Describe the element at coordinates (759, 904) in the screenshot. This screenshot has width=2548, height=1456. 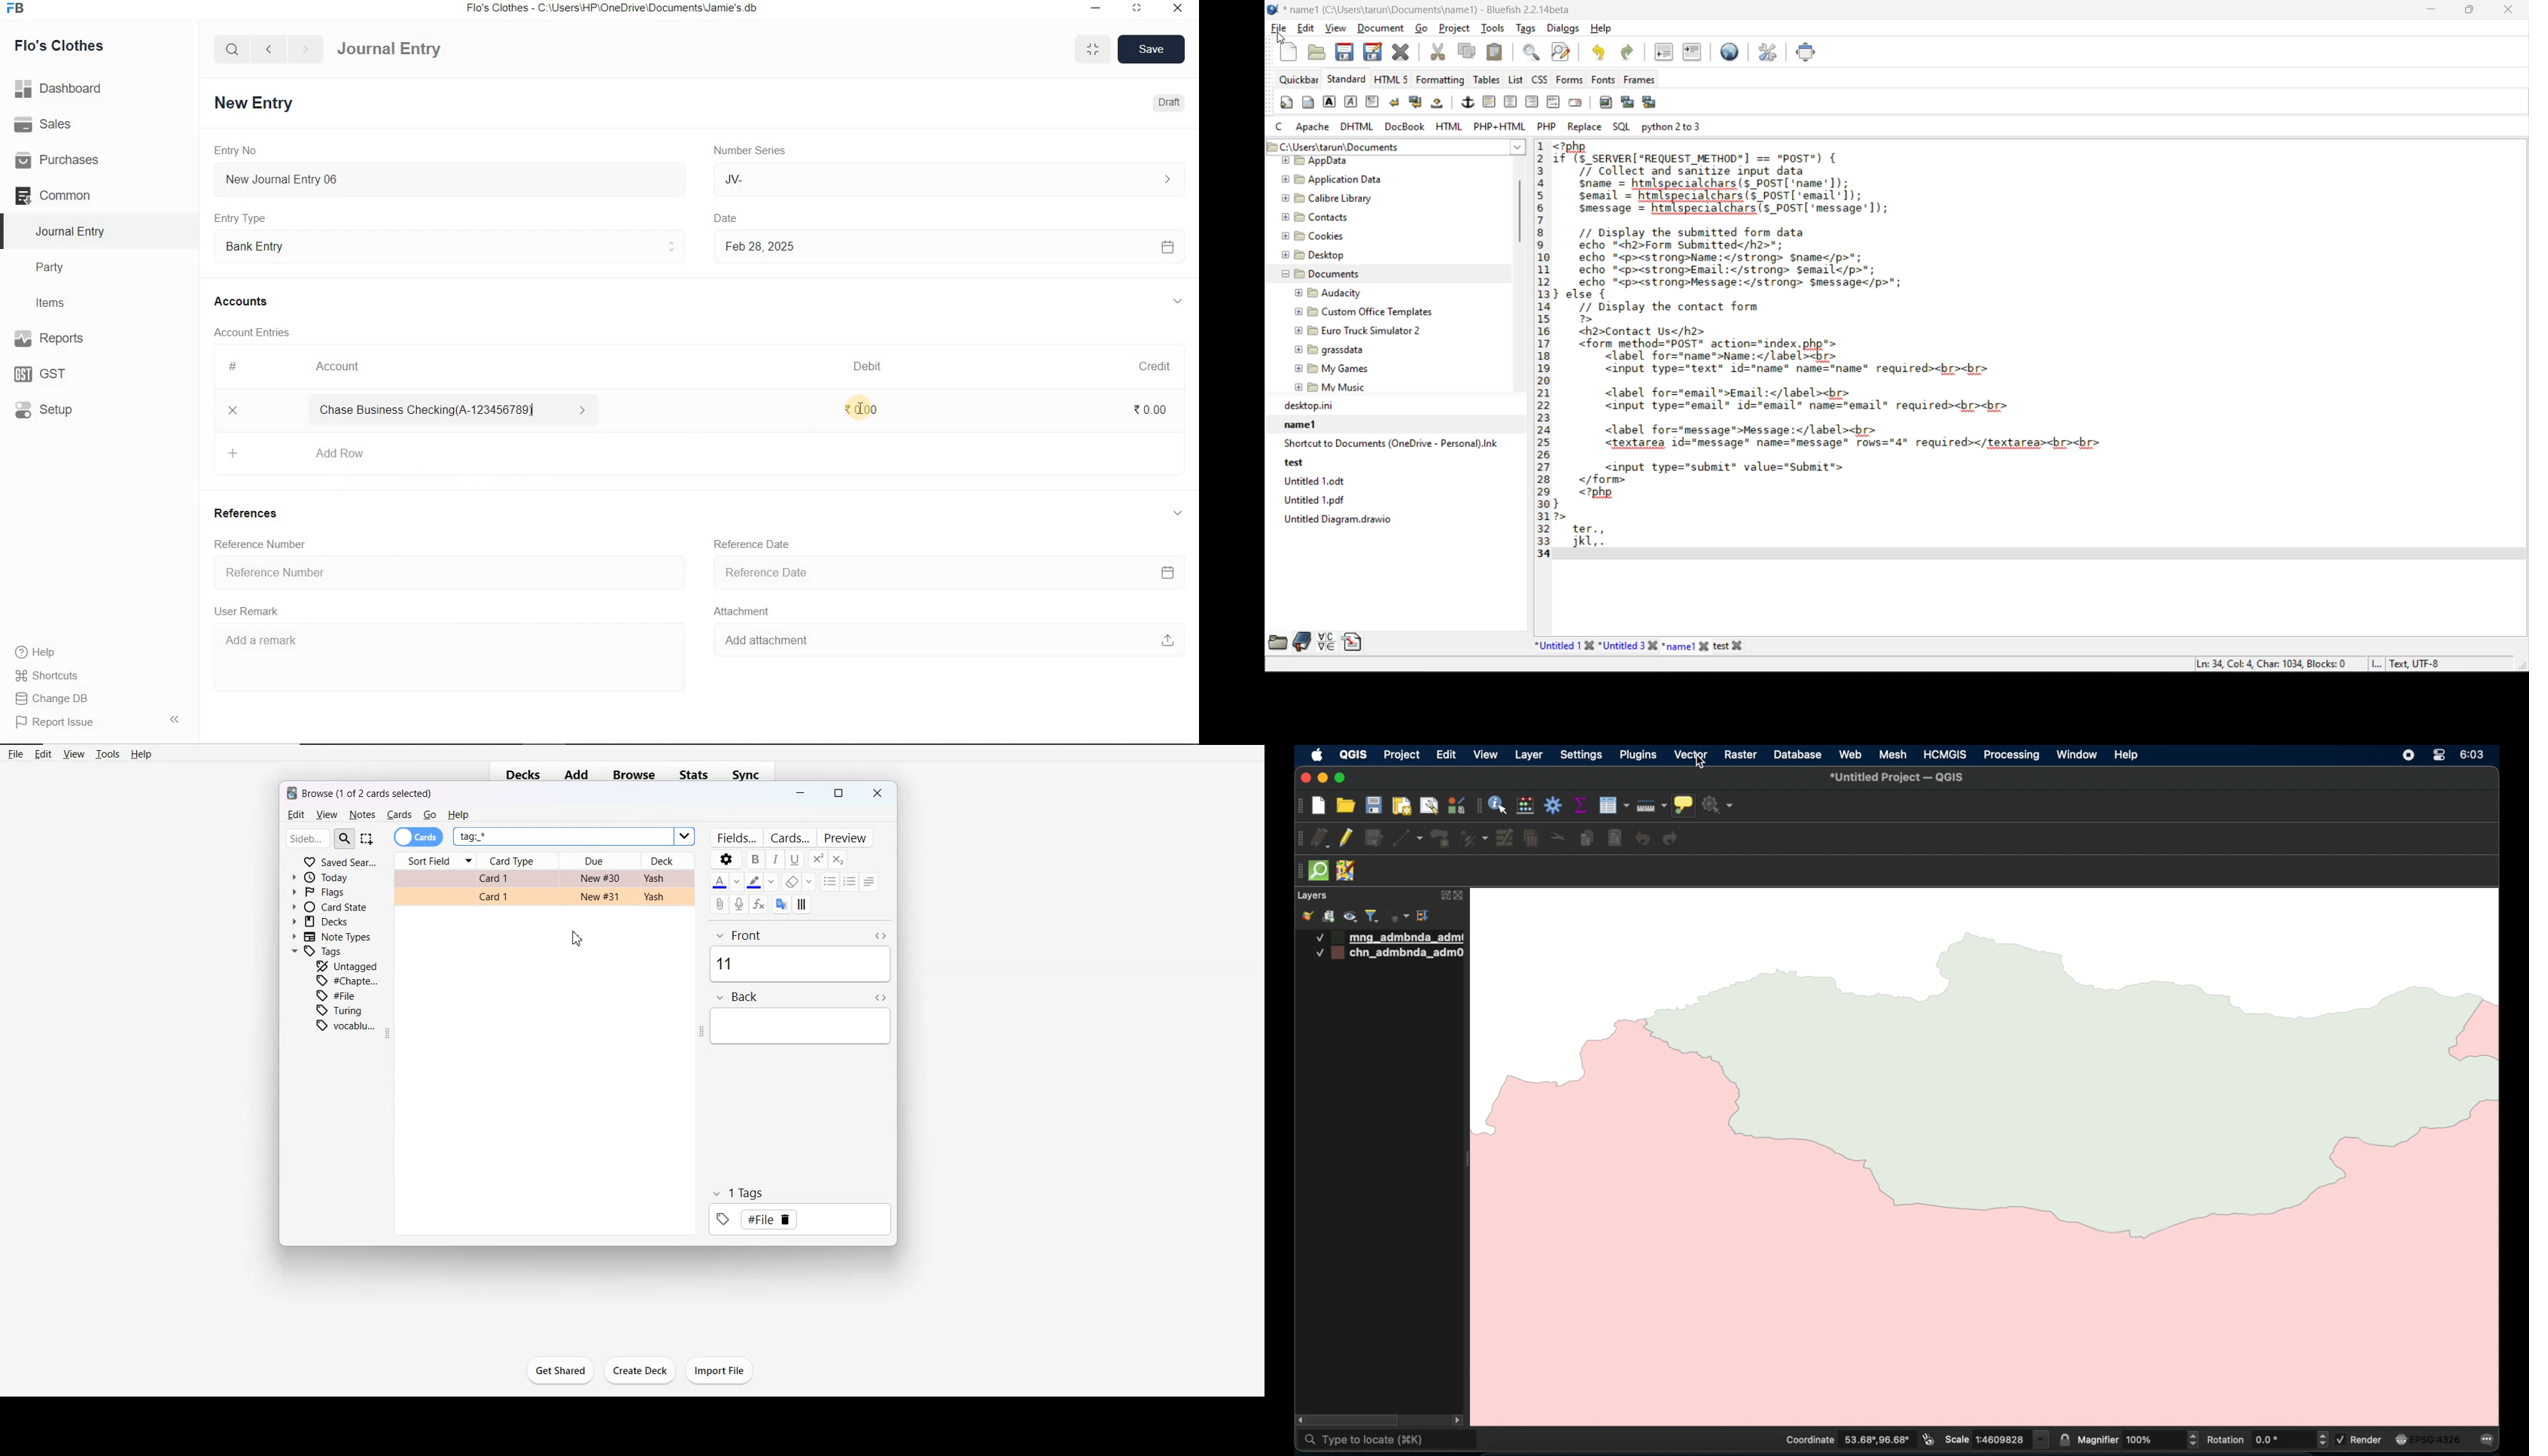
I see `Equation` at that location.